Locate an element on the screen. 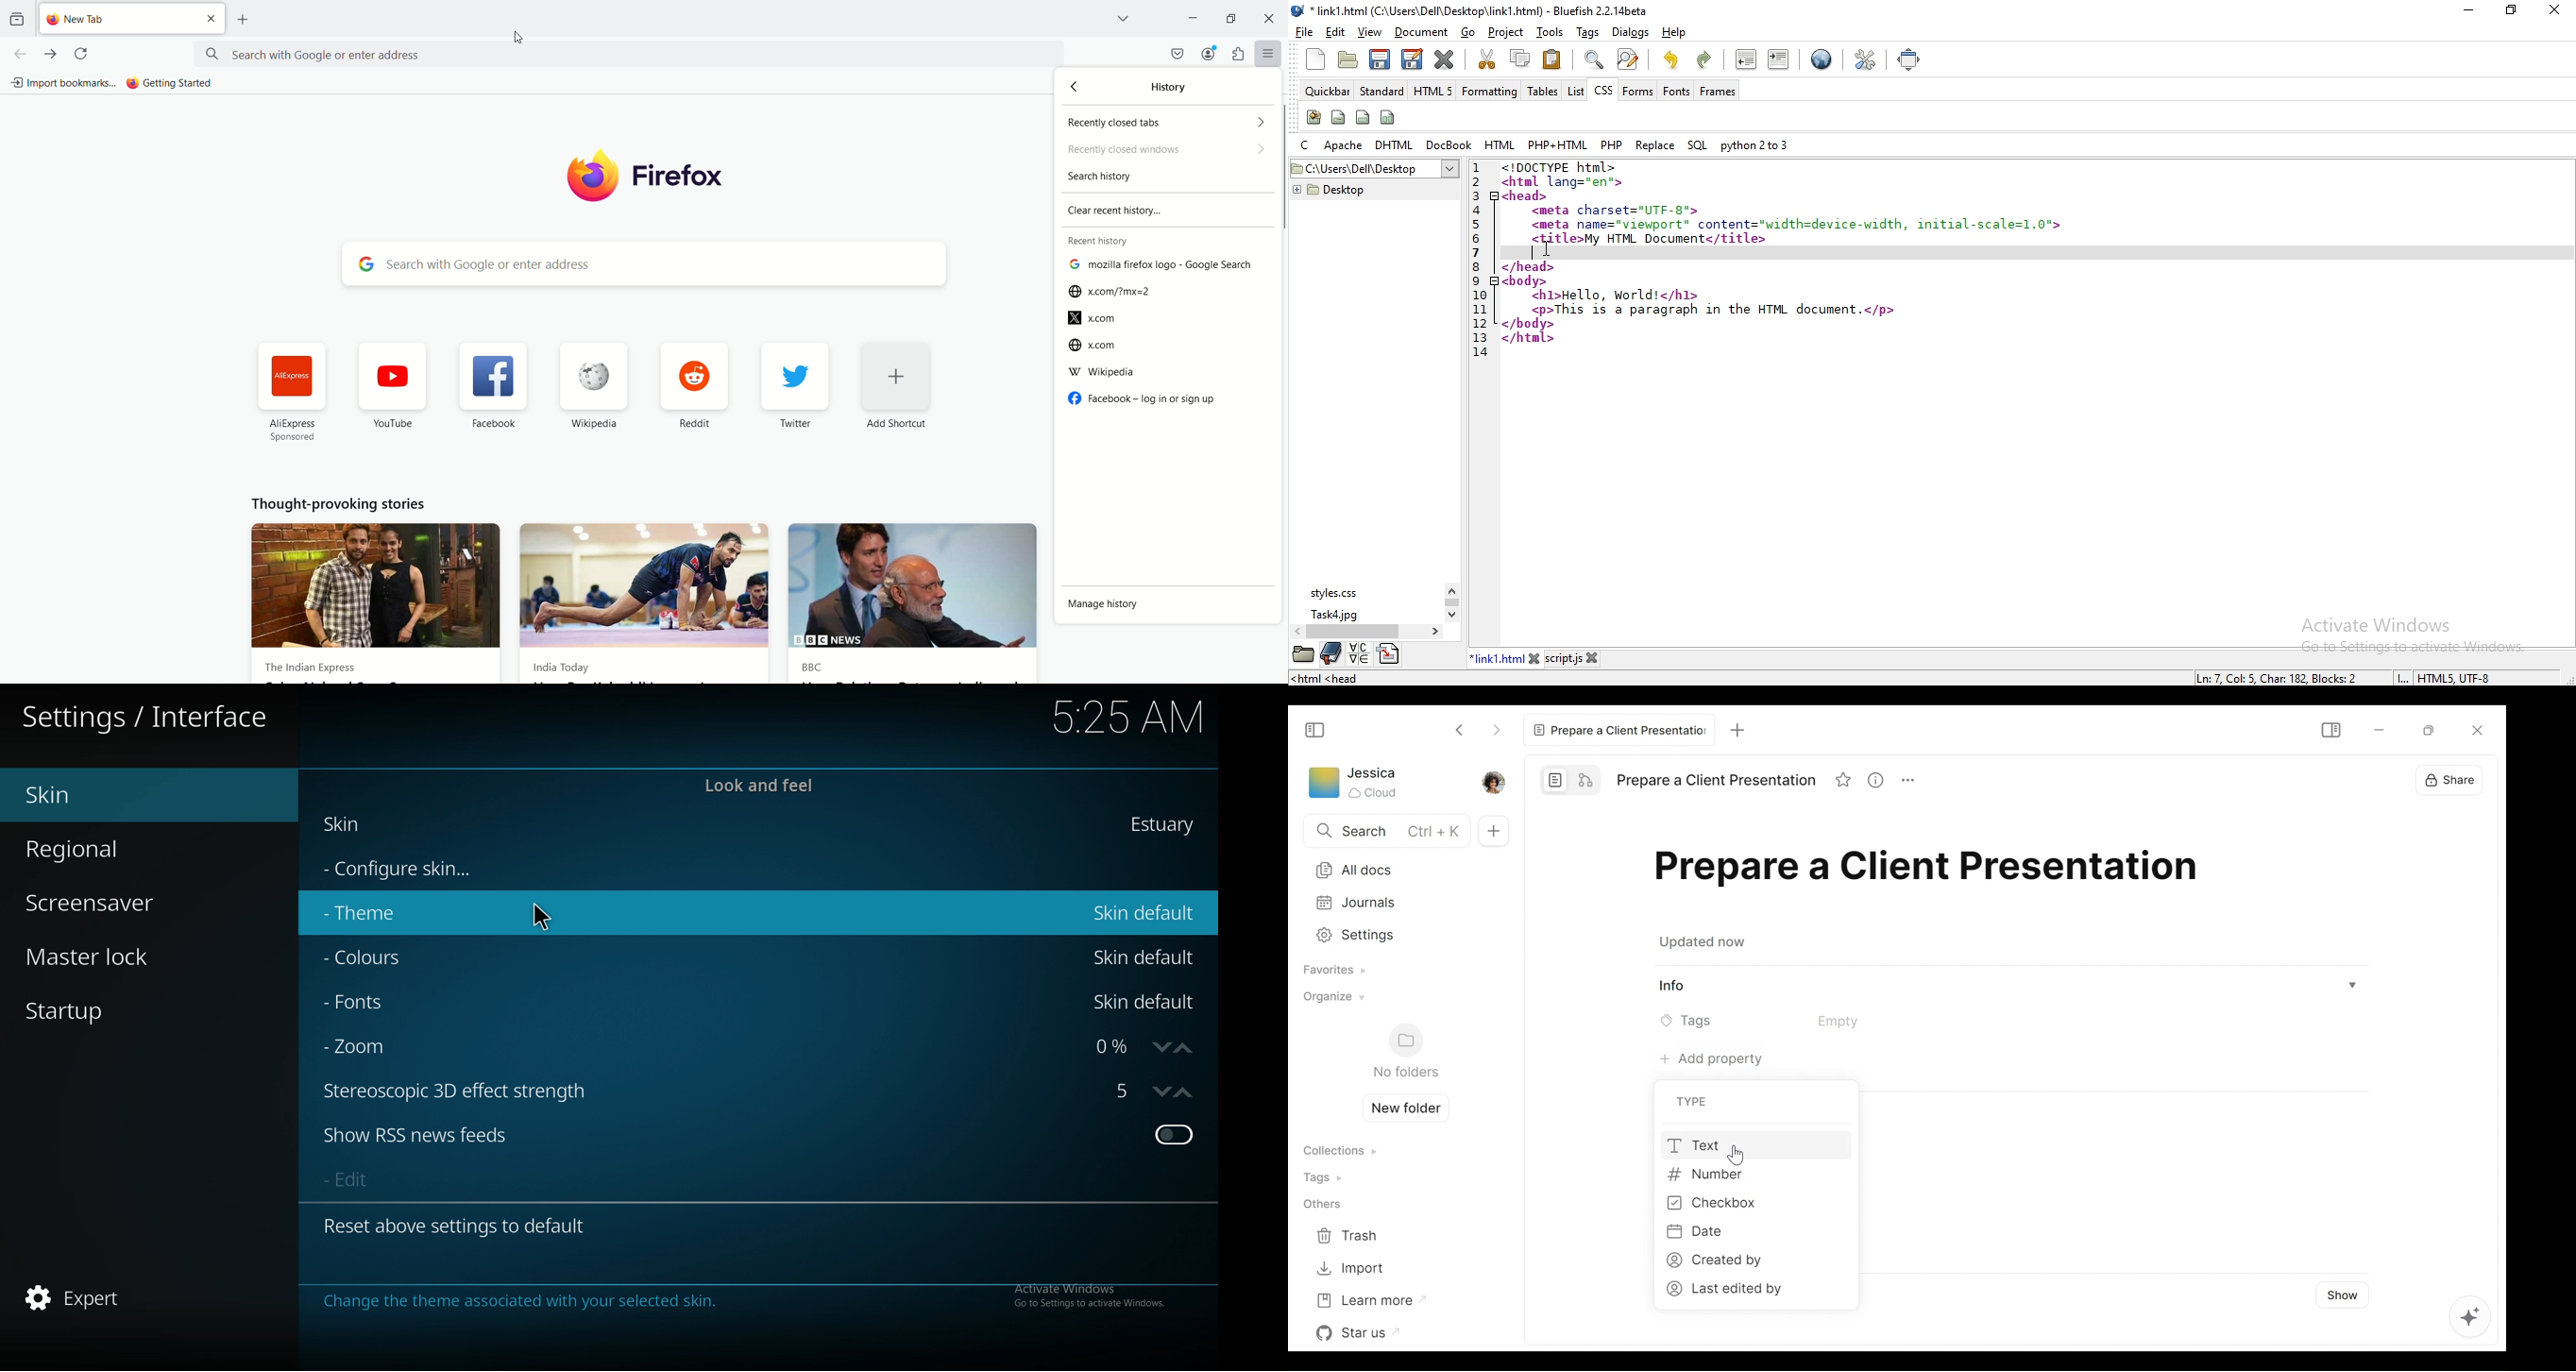 This screenshot has width=2576, height=1372. zoom is located at coordinates (1113, 1047).